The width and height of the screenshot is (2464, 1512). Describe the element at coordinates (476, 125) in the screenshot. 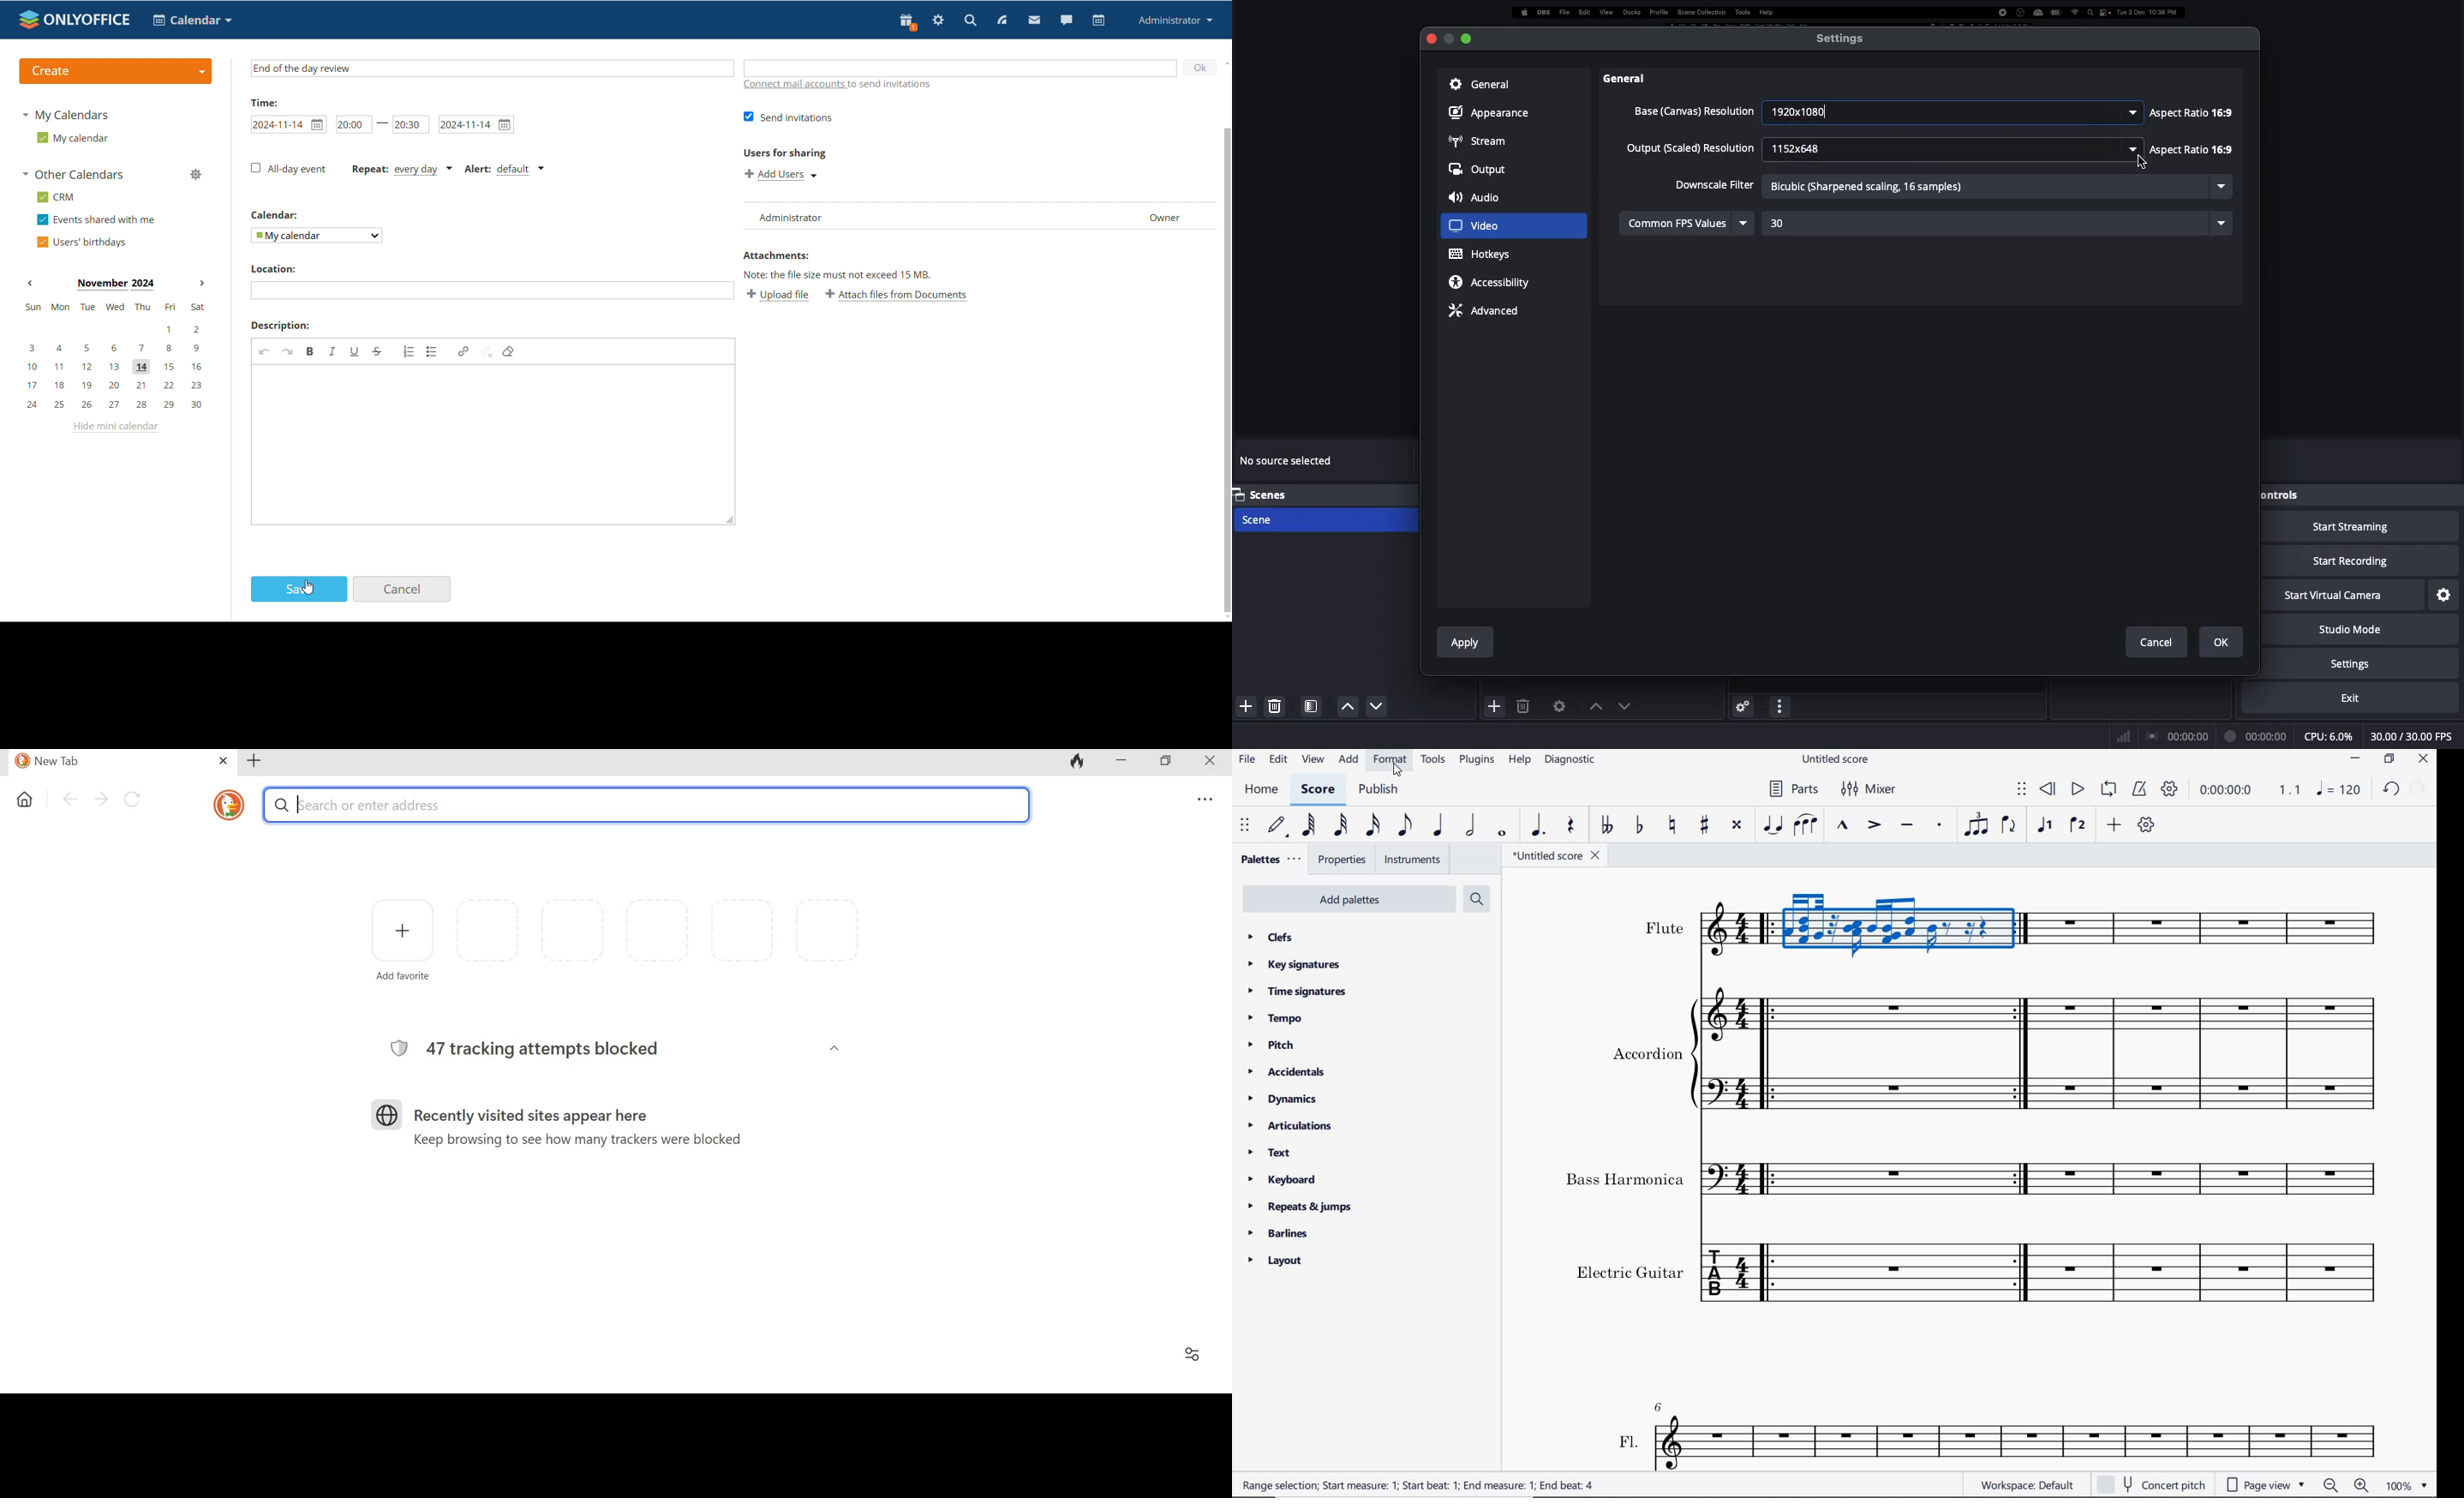

I see `Event end date` at that location.